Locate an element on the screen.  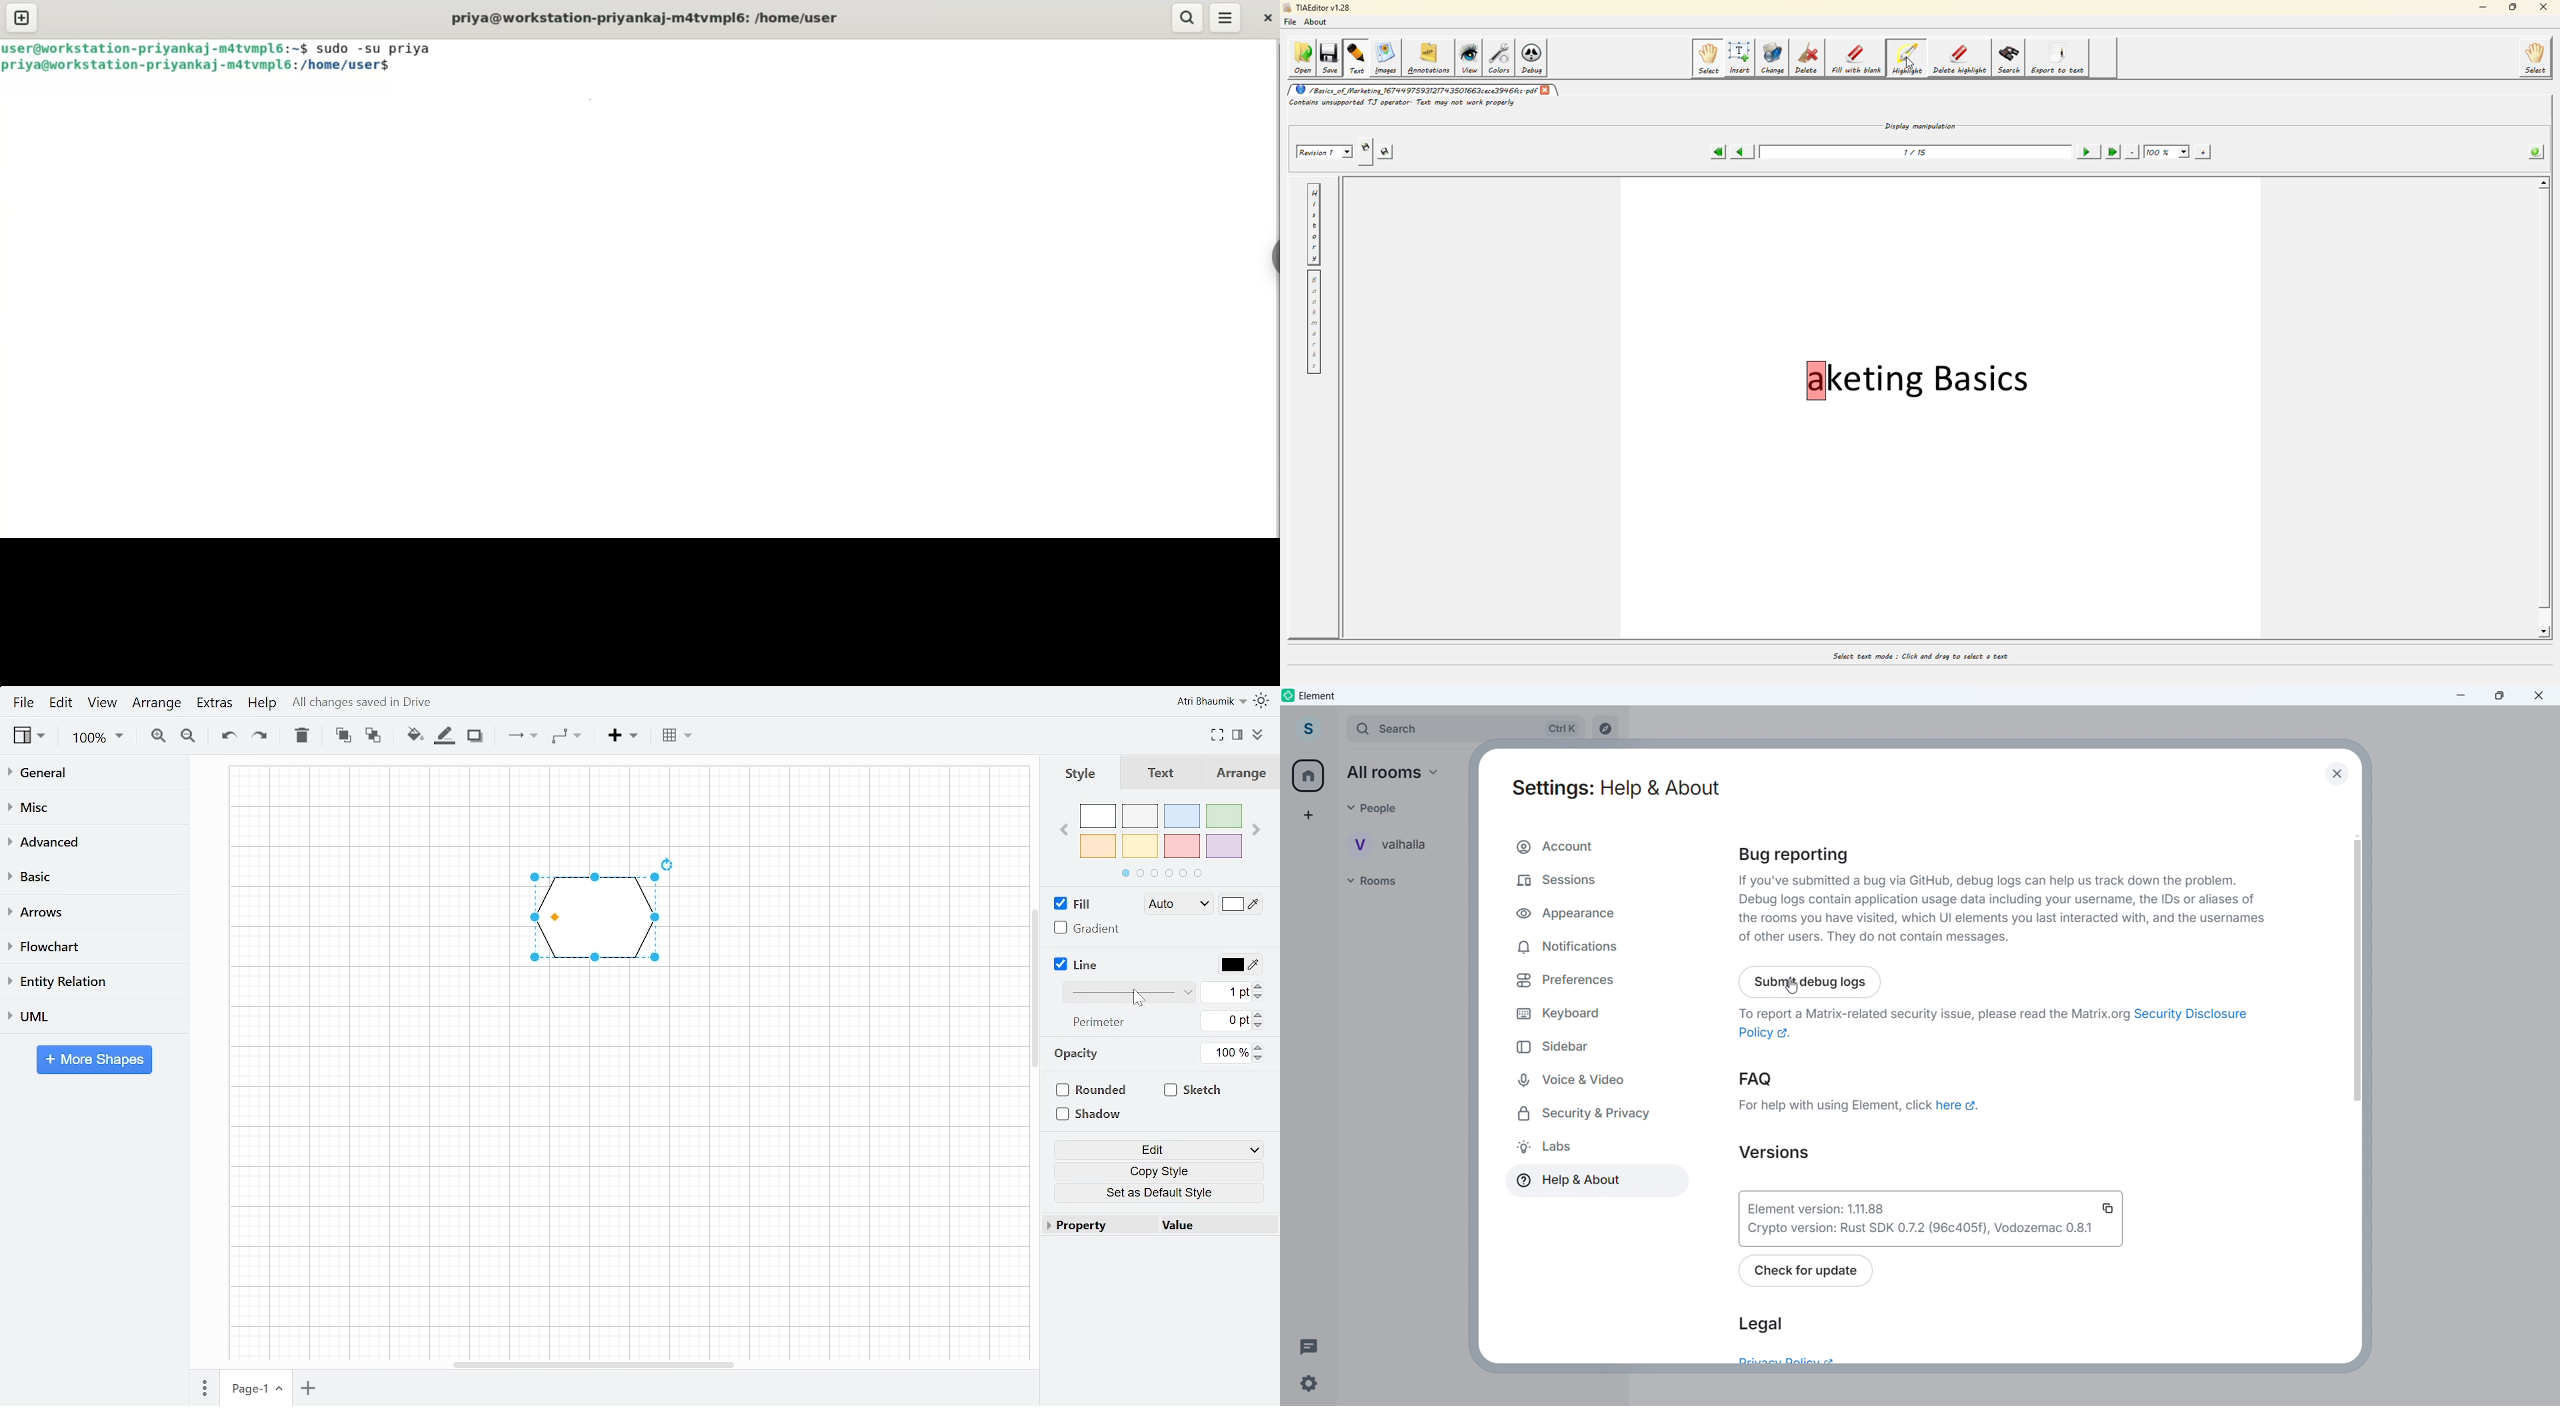
check for update  is located at coordinates (1807, 1271).